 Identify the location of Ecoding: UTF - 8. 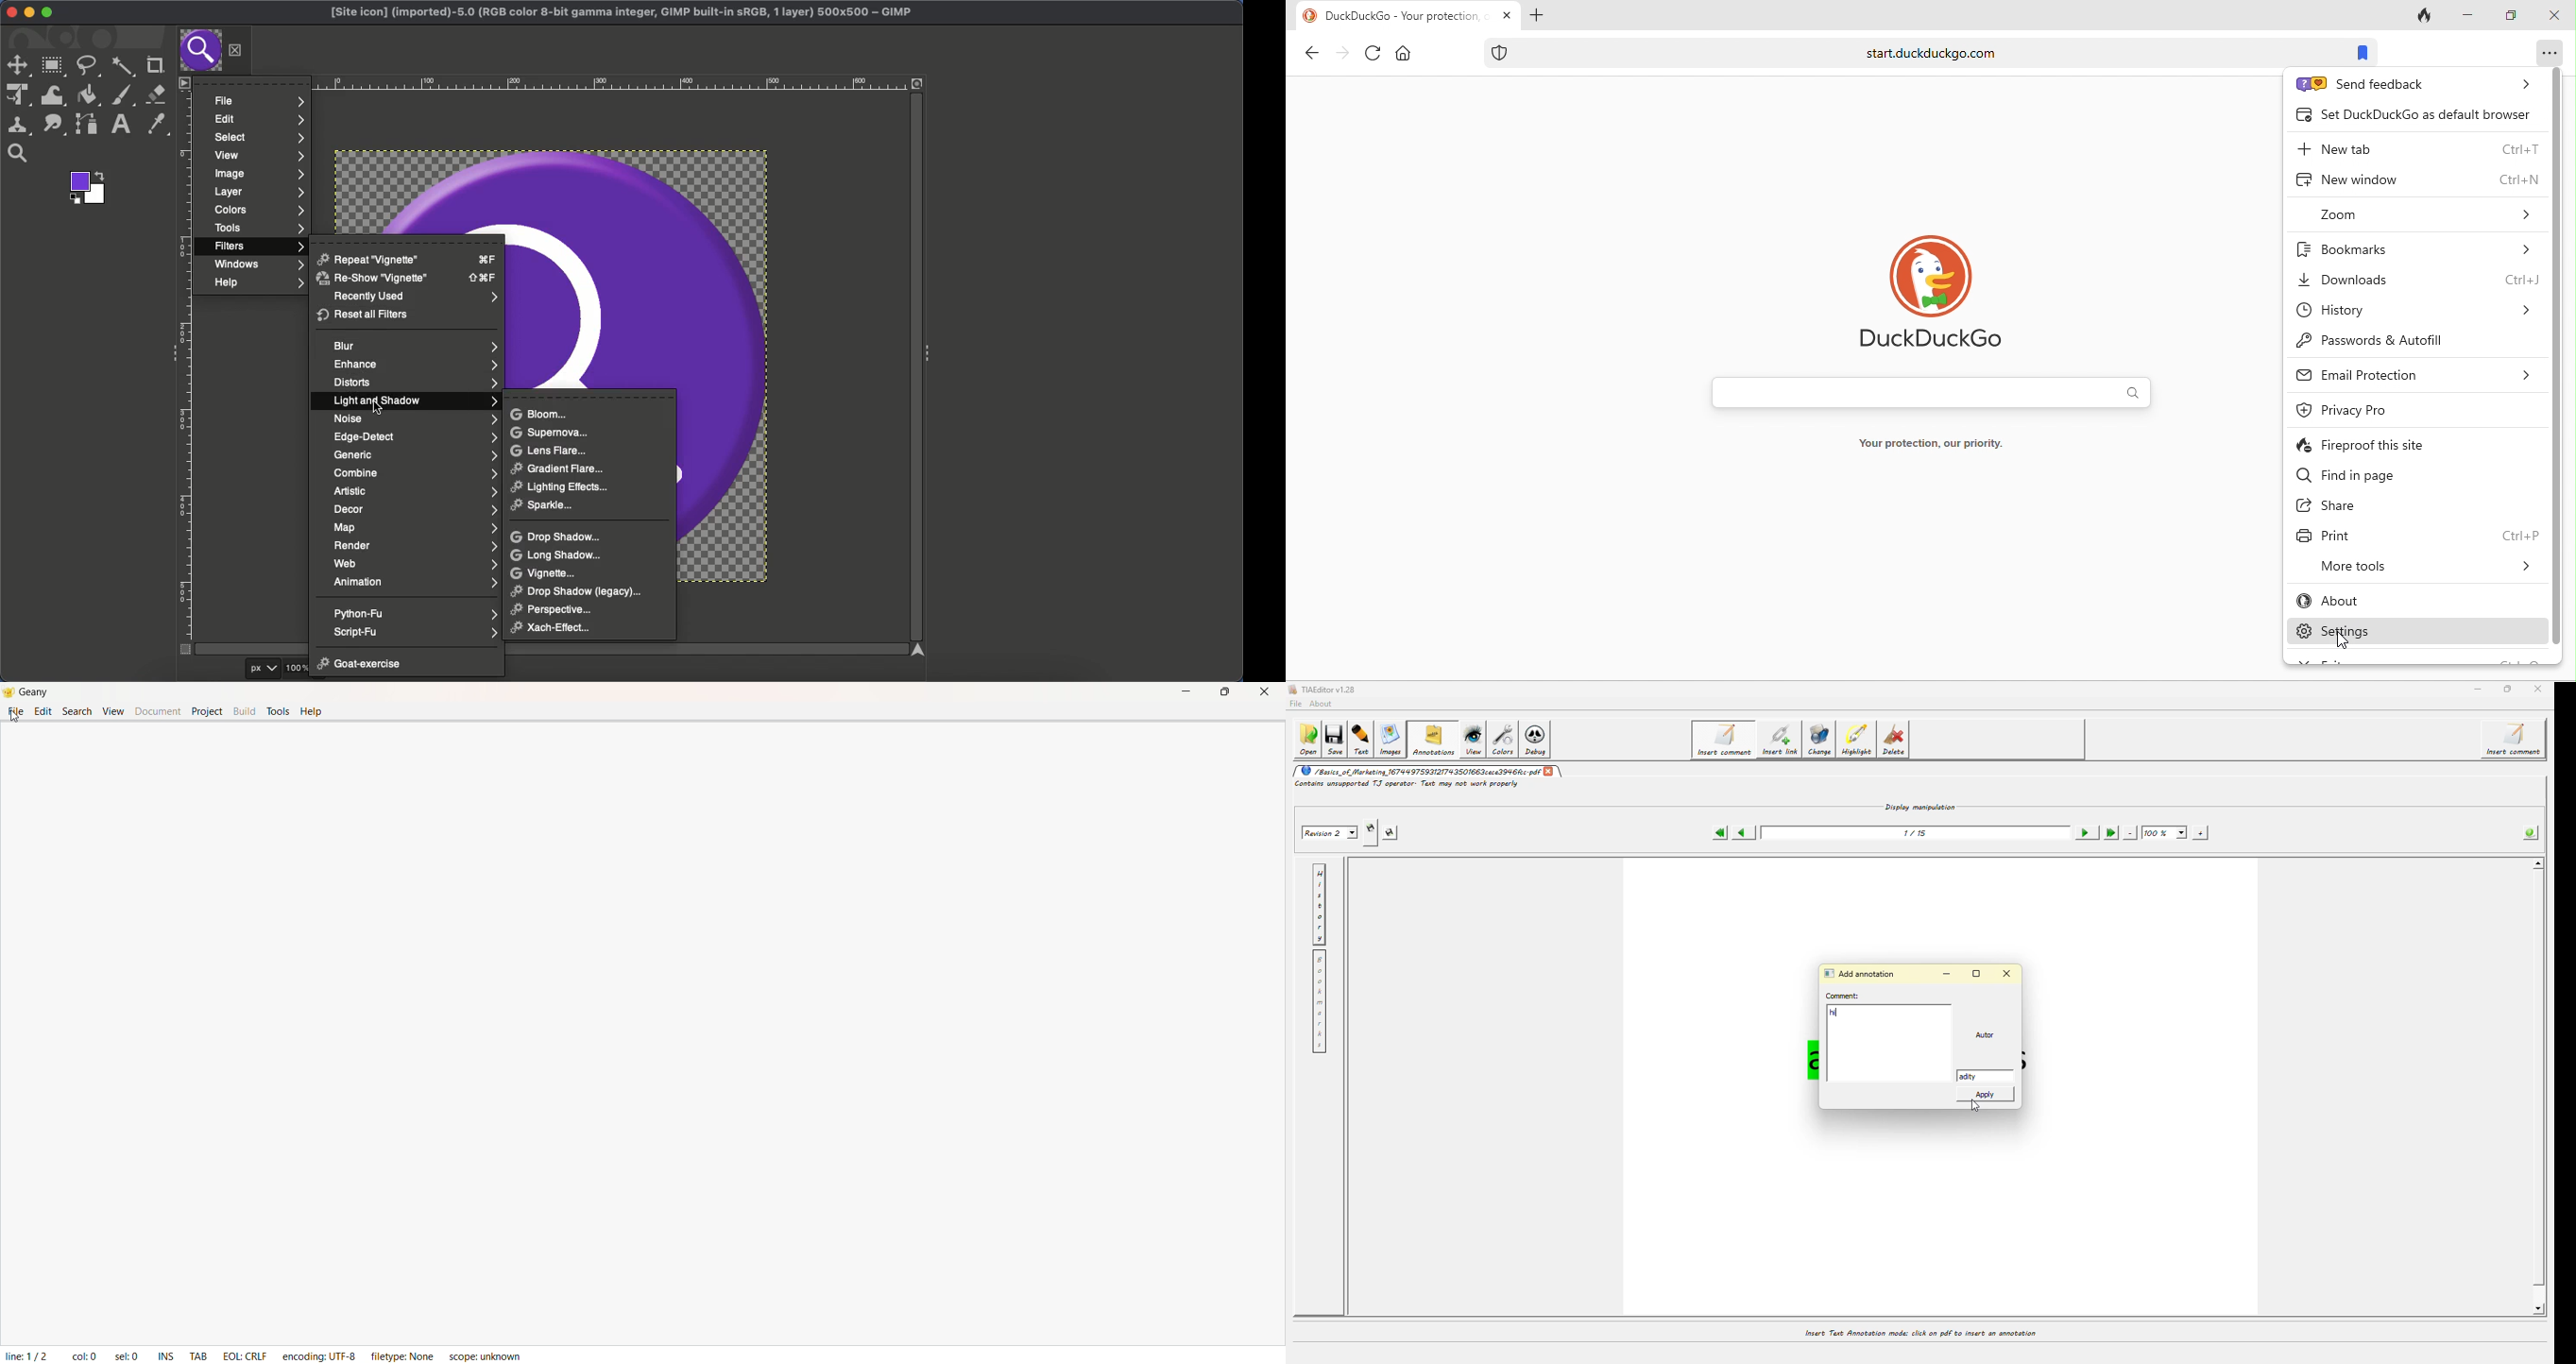
(319, 1354).